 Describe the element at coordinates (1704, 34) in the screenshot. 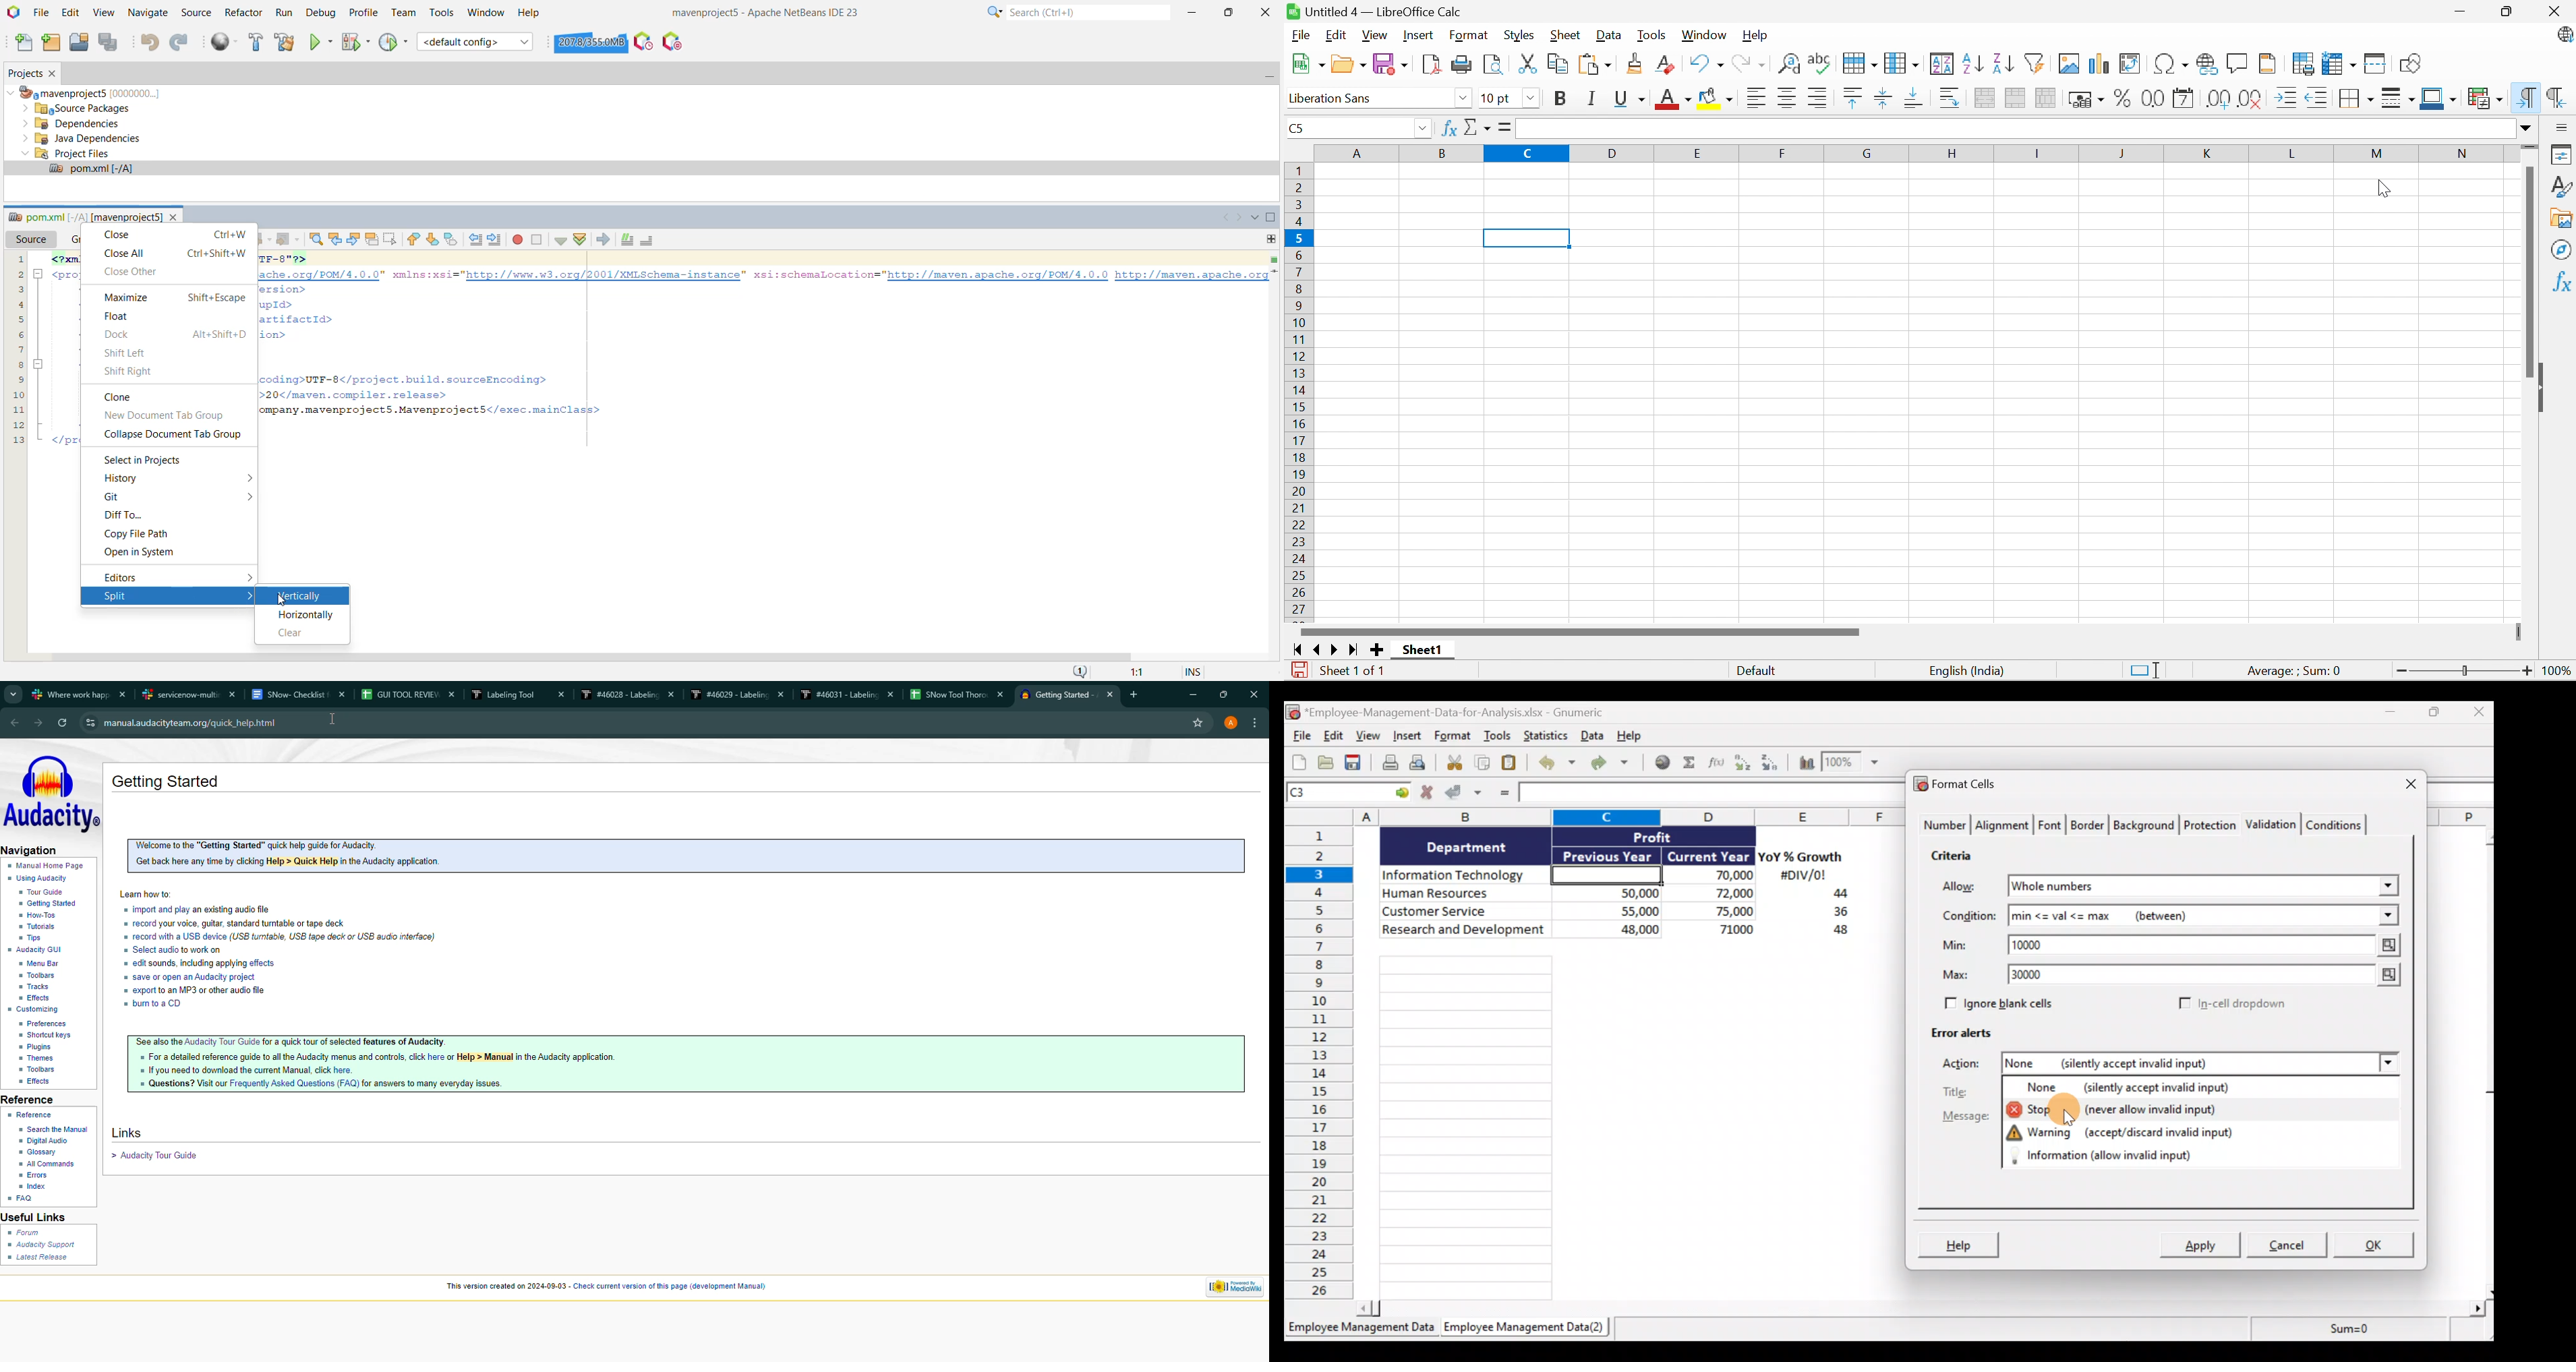

I see `Window` at that location.